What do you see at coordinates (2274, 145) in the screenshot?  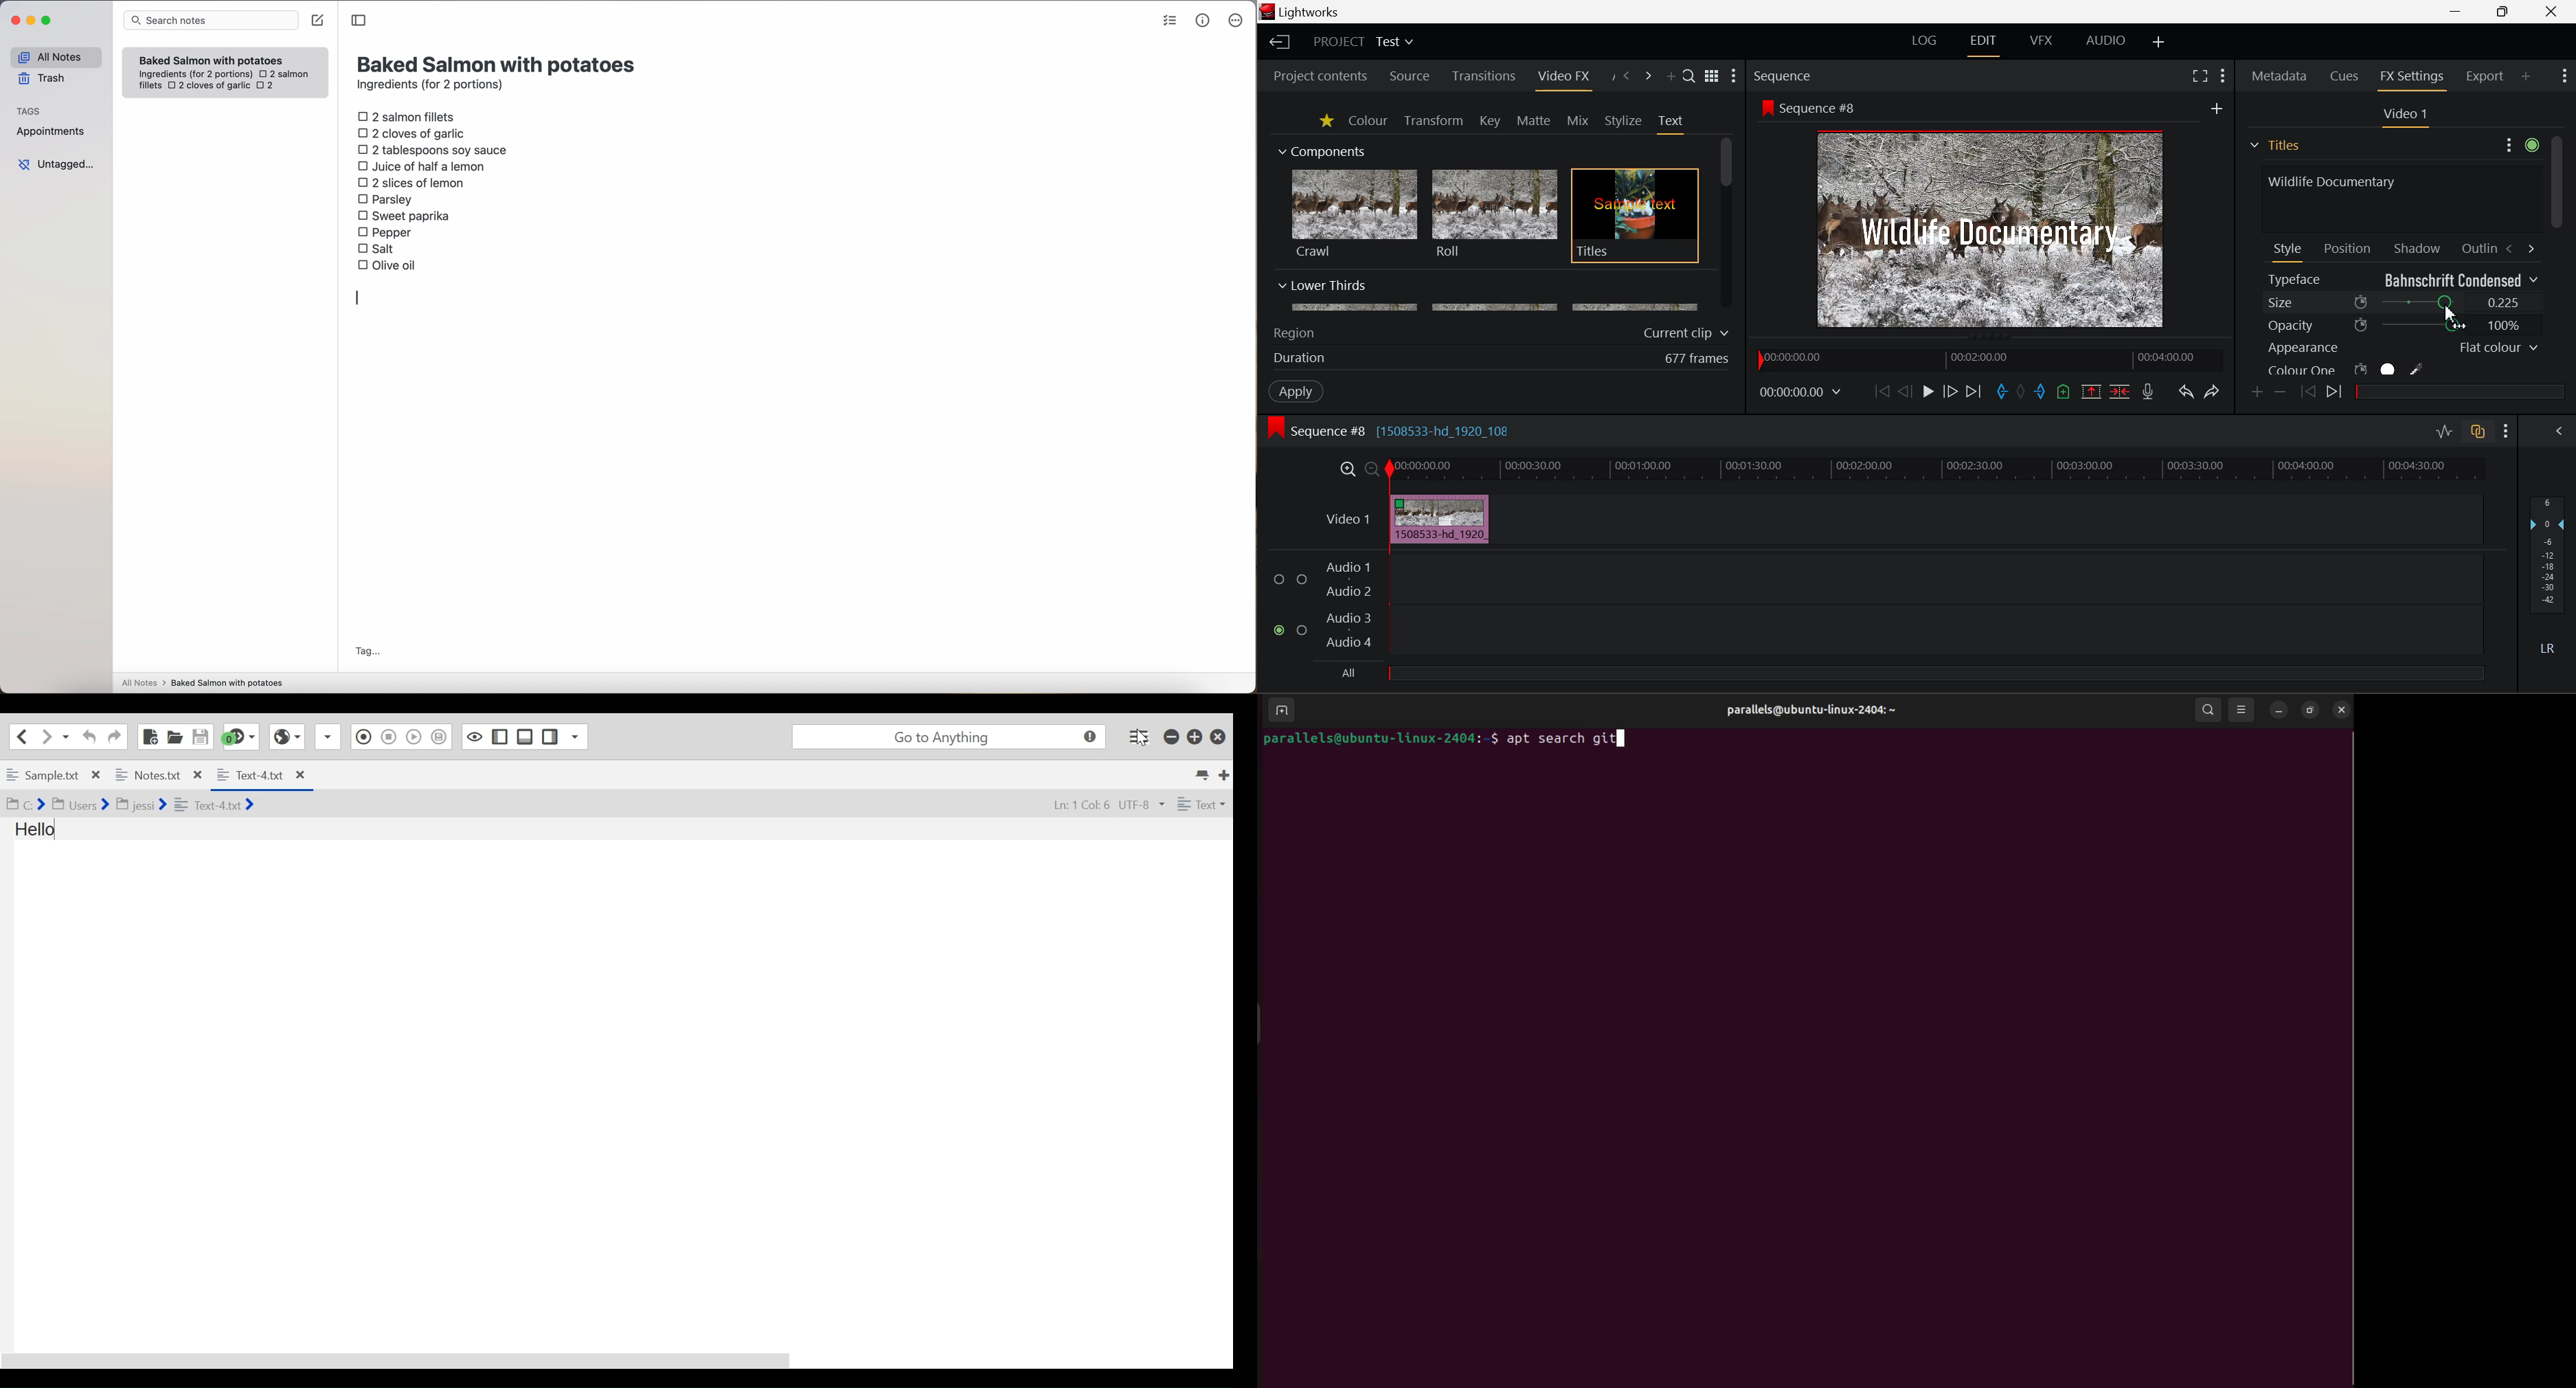 I see `Titles Section` at bounding box center [2274, 145].